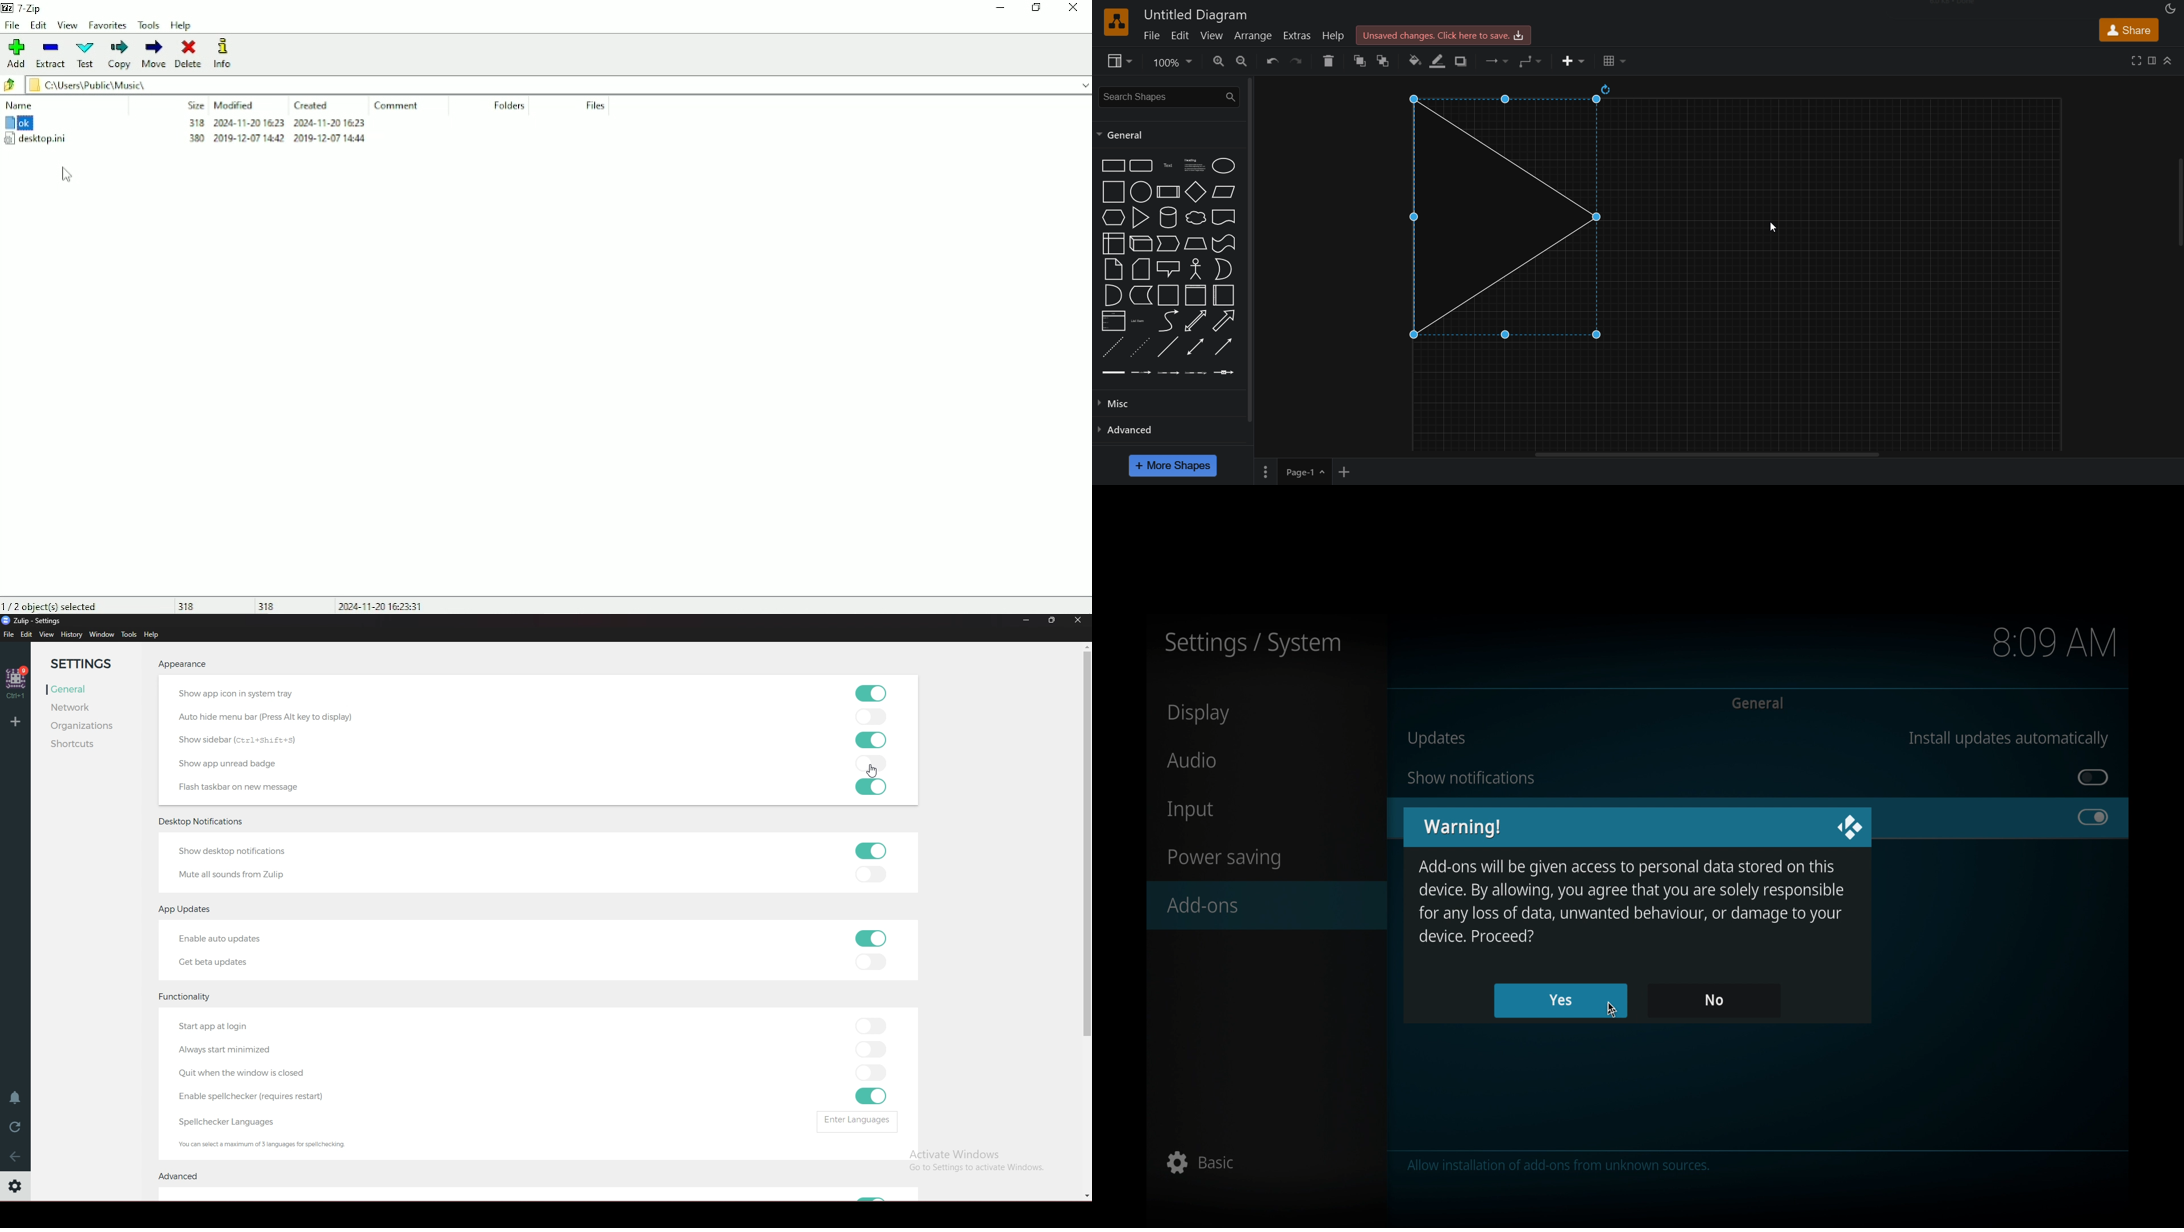 This screenshot has height=1232, width=2184. I want to click on directional arrow, so click(1223, 321).